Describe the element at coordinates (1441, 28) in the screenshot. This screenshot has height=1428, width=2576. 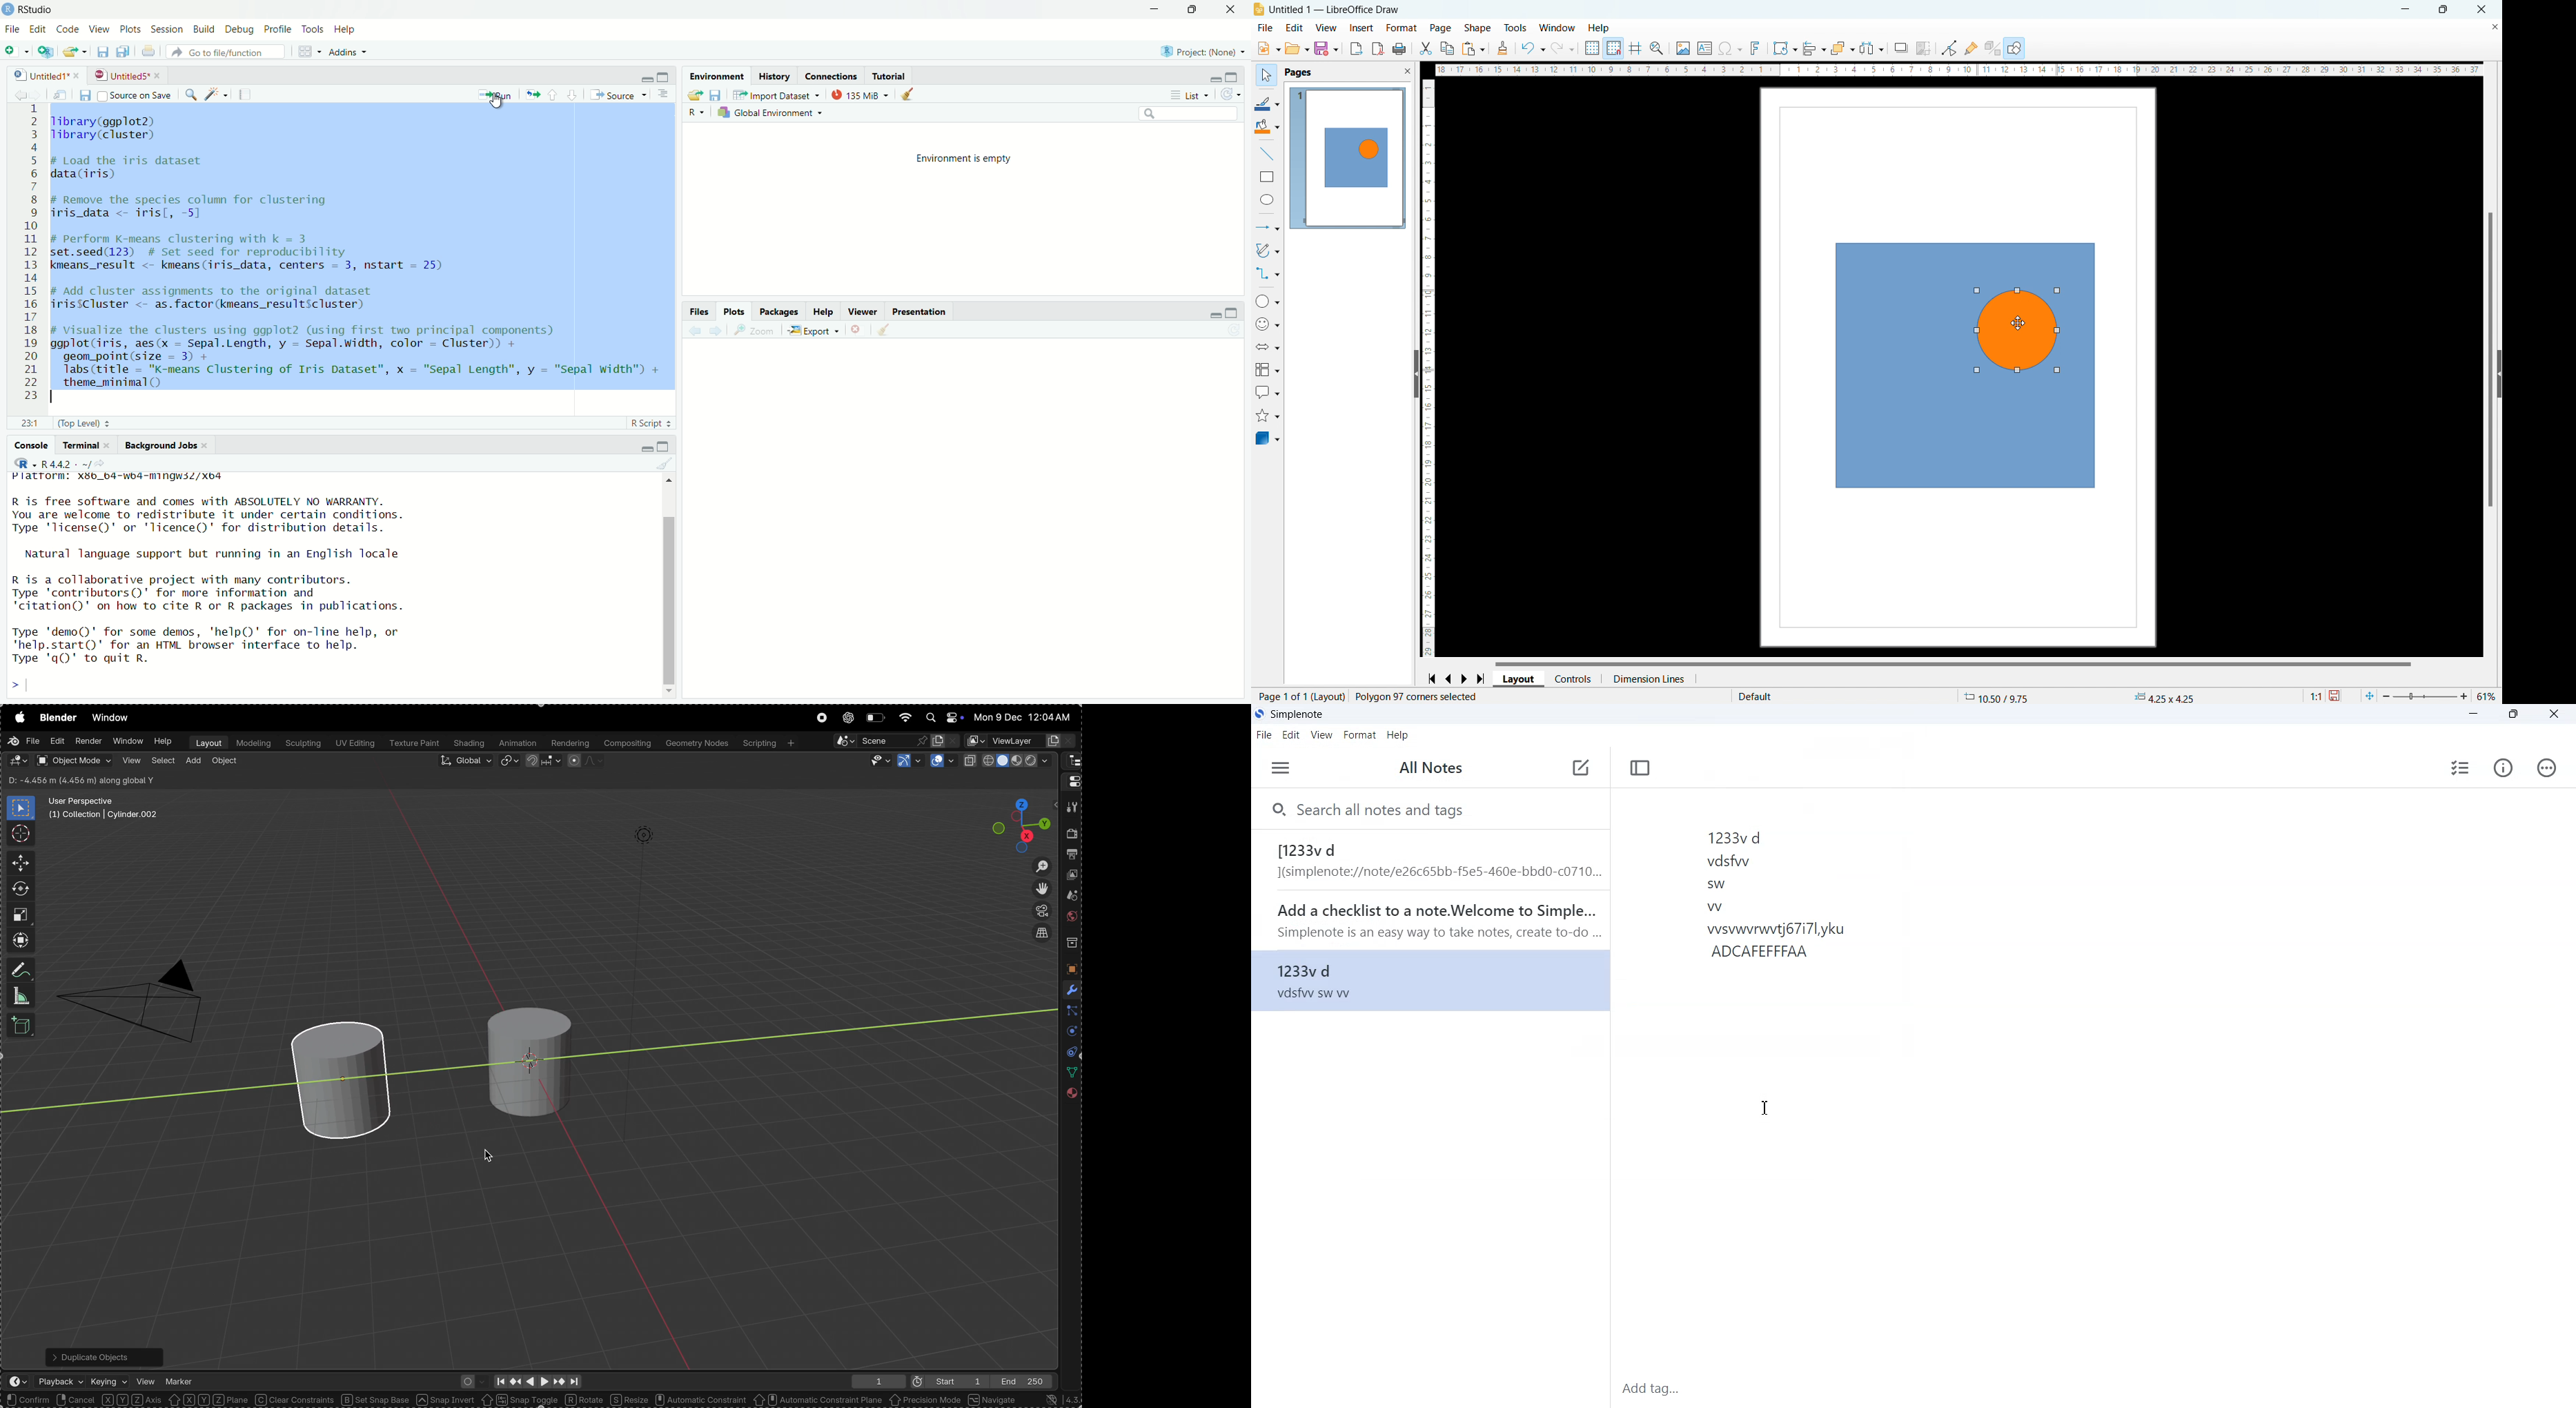
I see `page` at that location.